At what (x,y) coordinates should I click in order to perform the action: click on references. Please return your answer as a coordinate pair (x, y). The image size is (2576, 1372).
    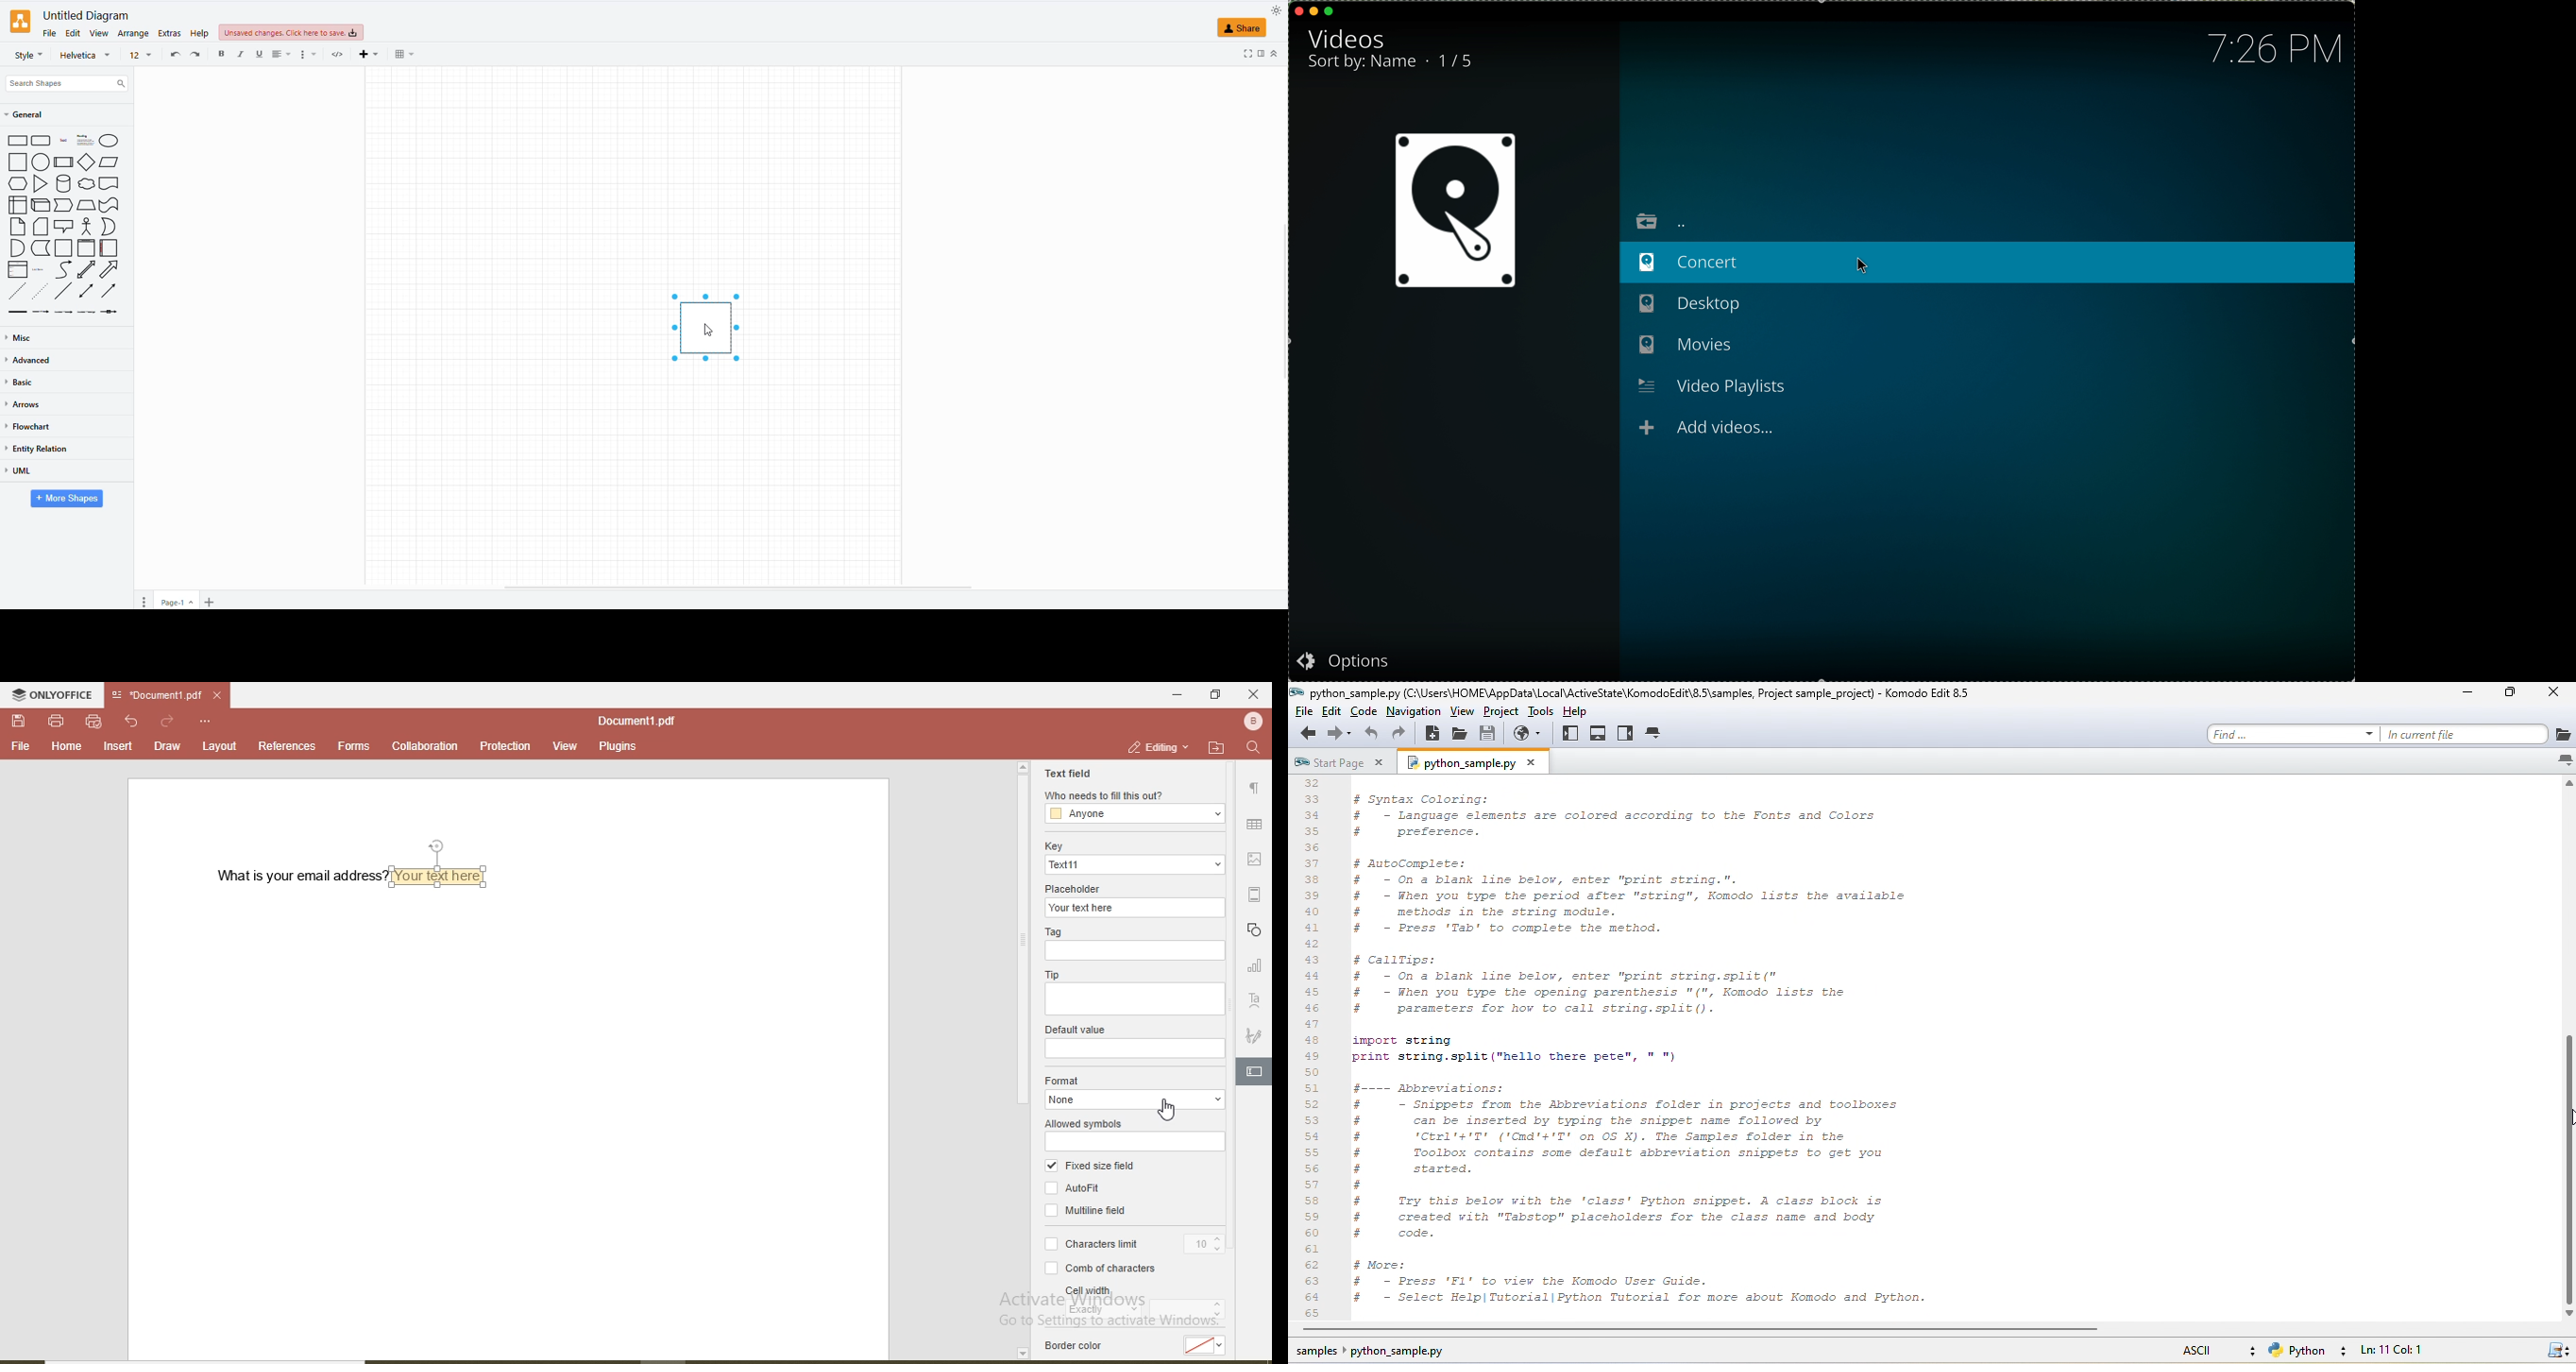
    Looking at the image, I should click on (287, 745).